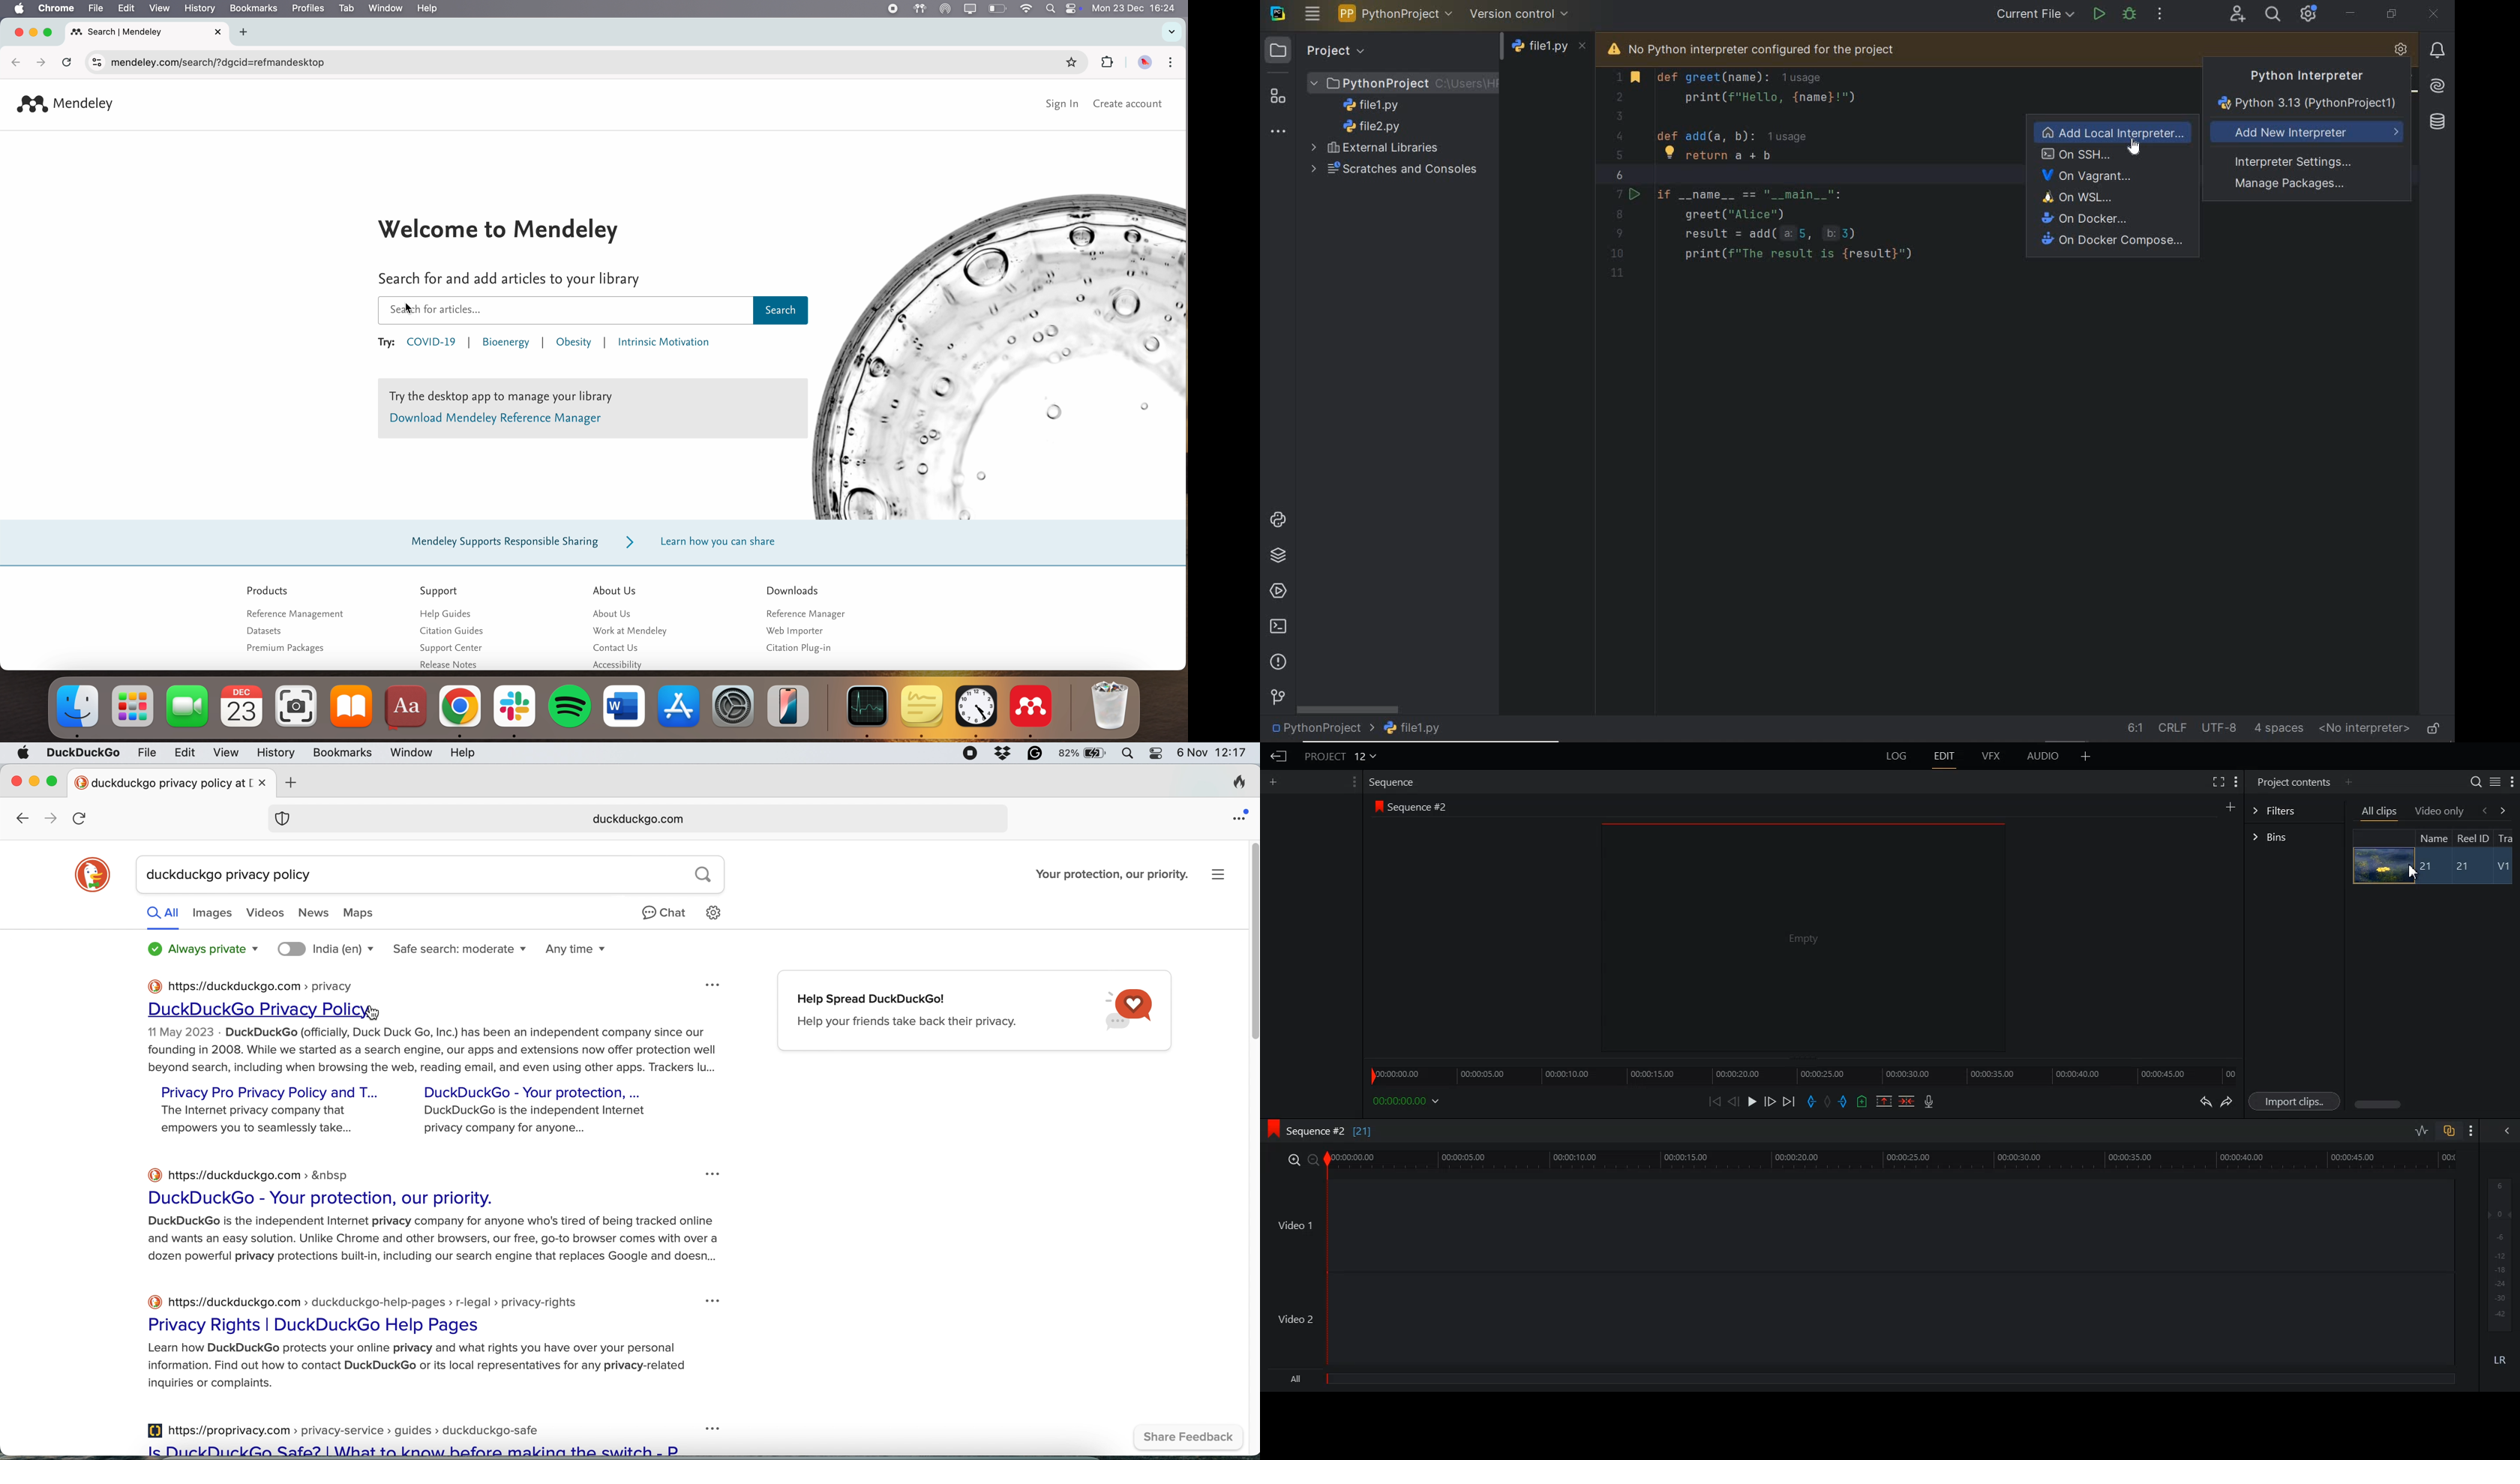 This screenshot has width=2520, height=1484. What do you see at coordinates (2422, 1130) in the screenshot?
I see `Toggle audio level editing` at bounding box center [2422, 1130].